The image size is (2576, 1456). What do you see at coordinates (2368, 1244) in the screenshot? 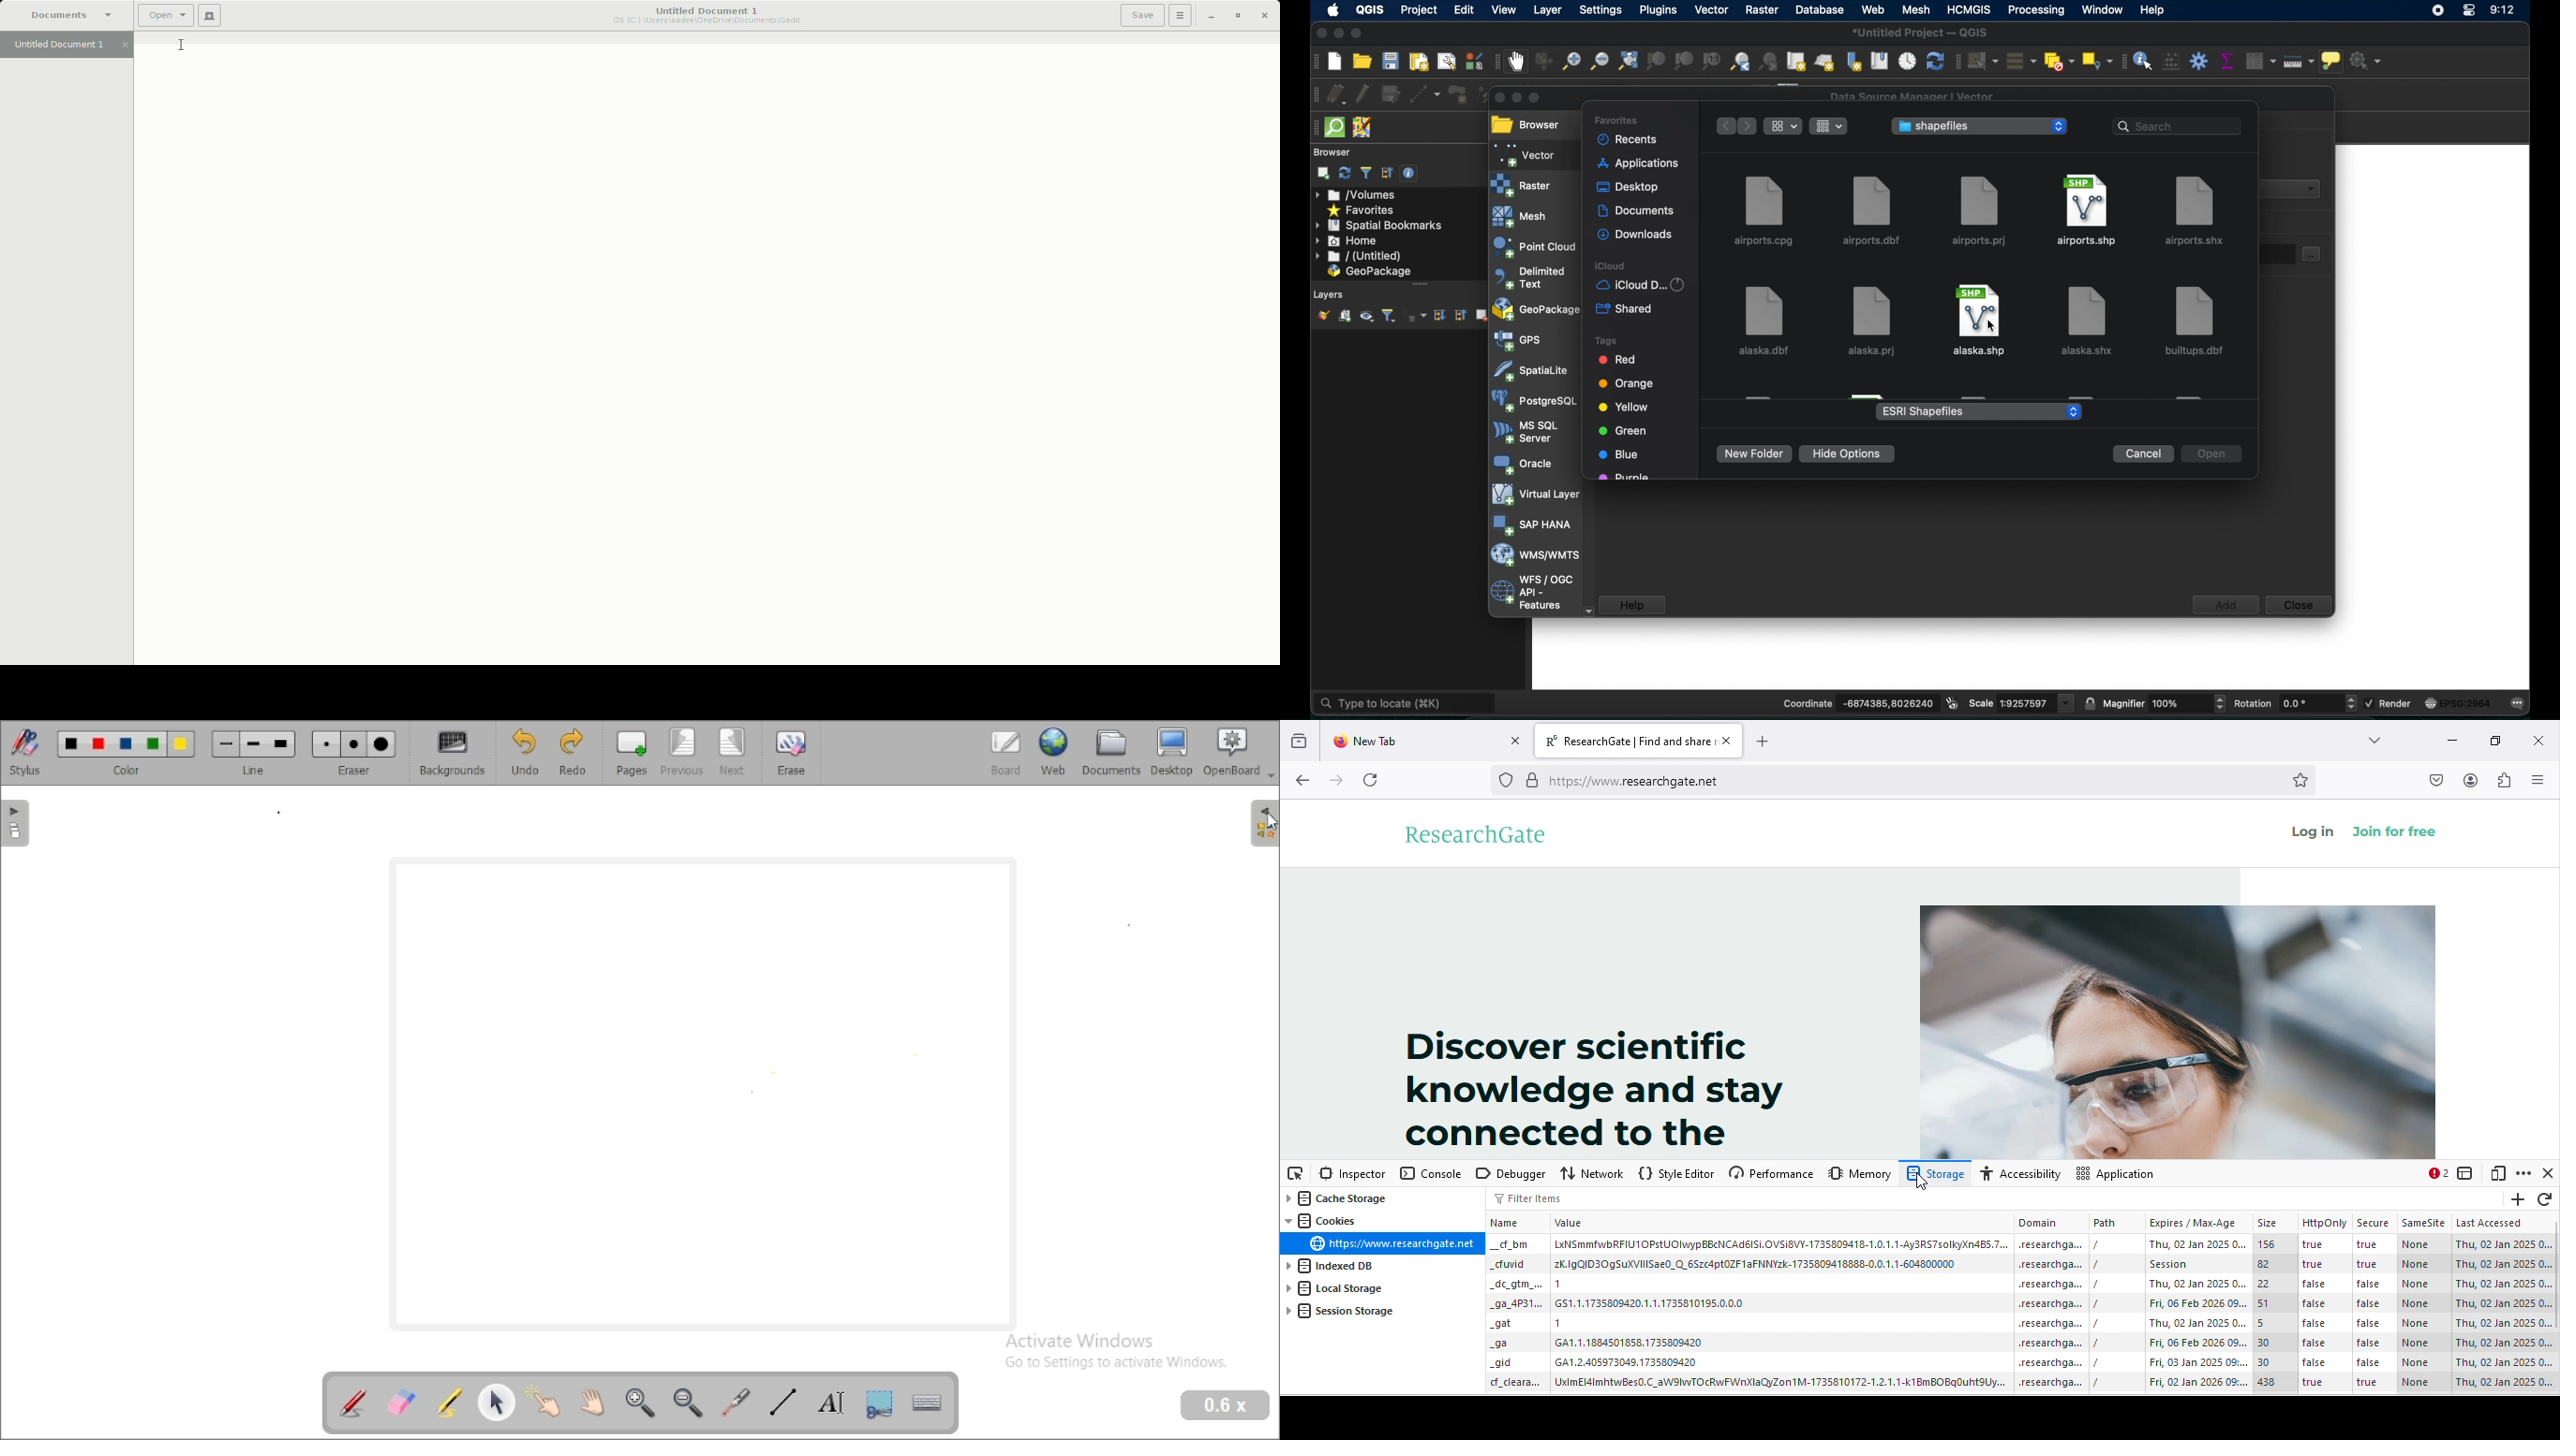
I see `true` at bounding box center [2368, 1244].